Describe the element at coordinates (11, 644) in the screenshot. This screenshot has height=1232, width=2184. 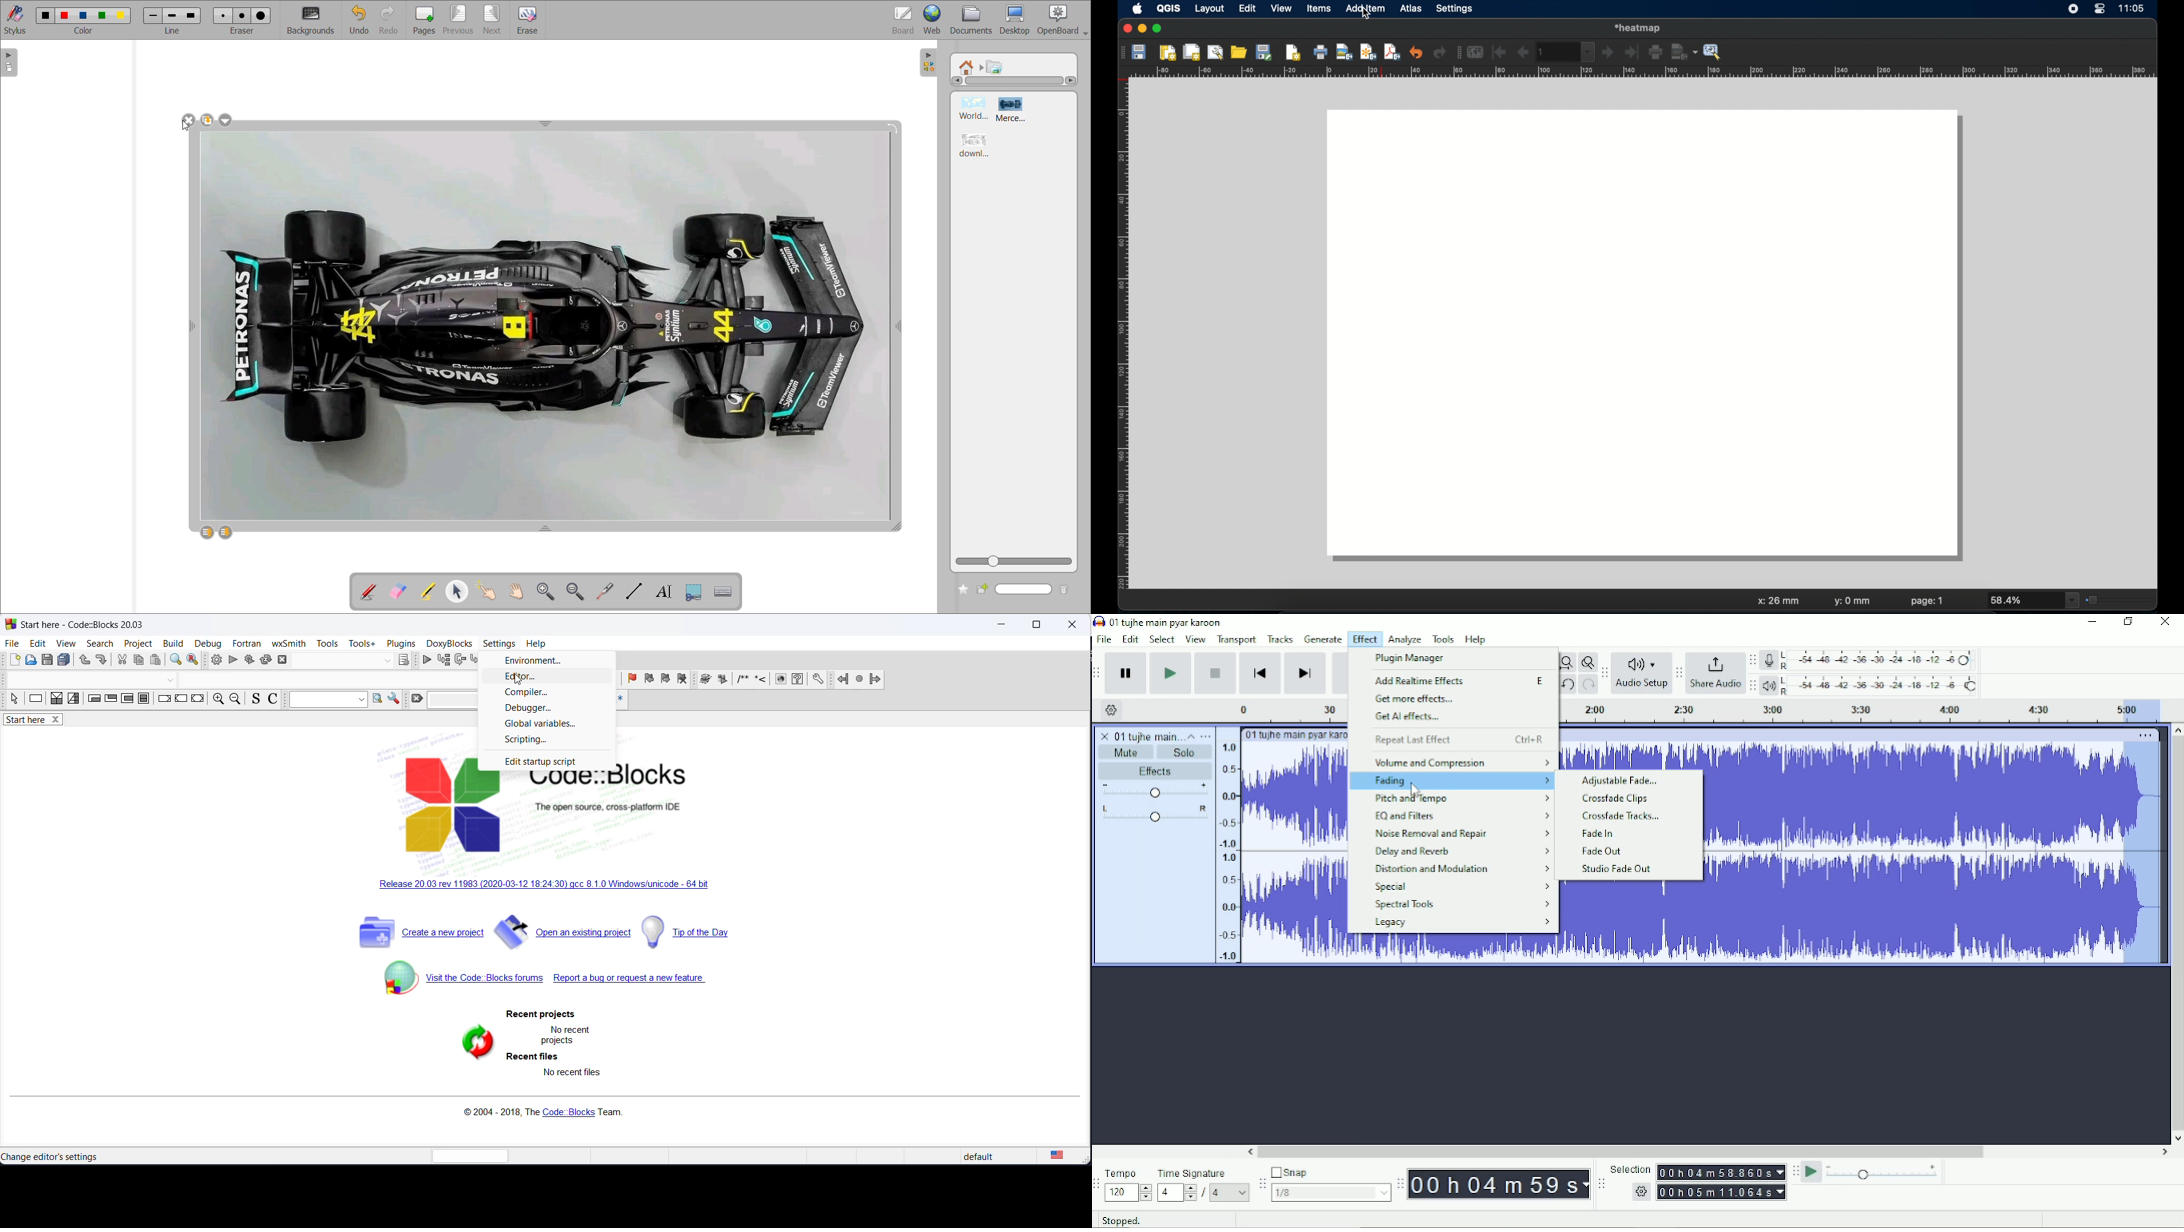
I see `file` at that location.